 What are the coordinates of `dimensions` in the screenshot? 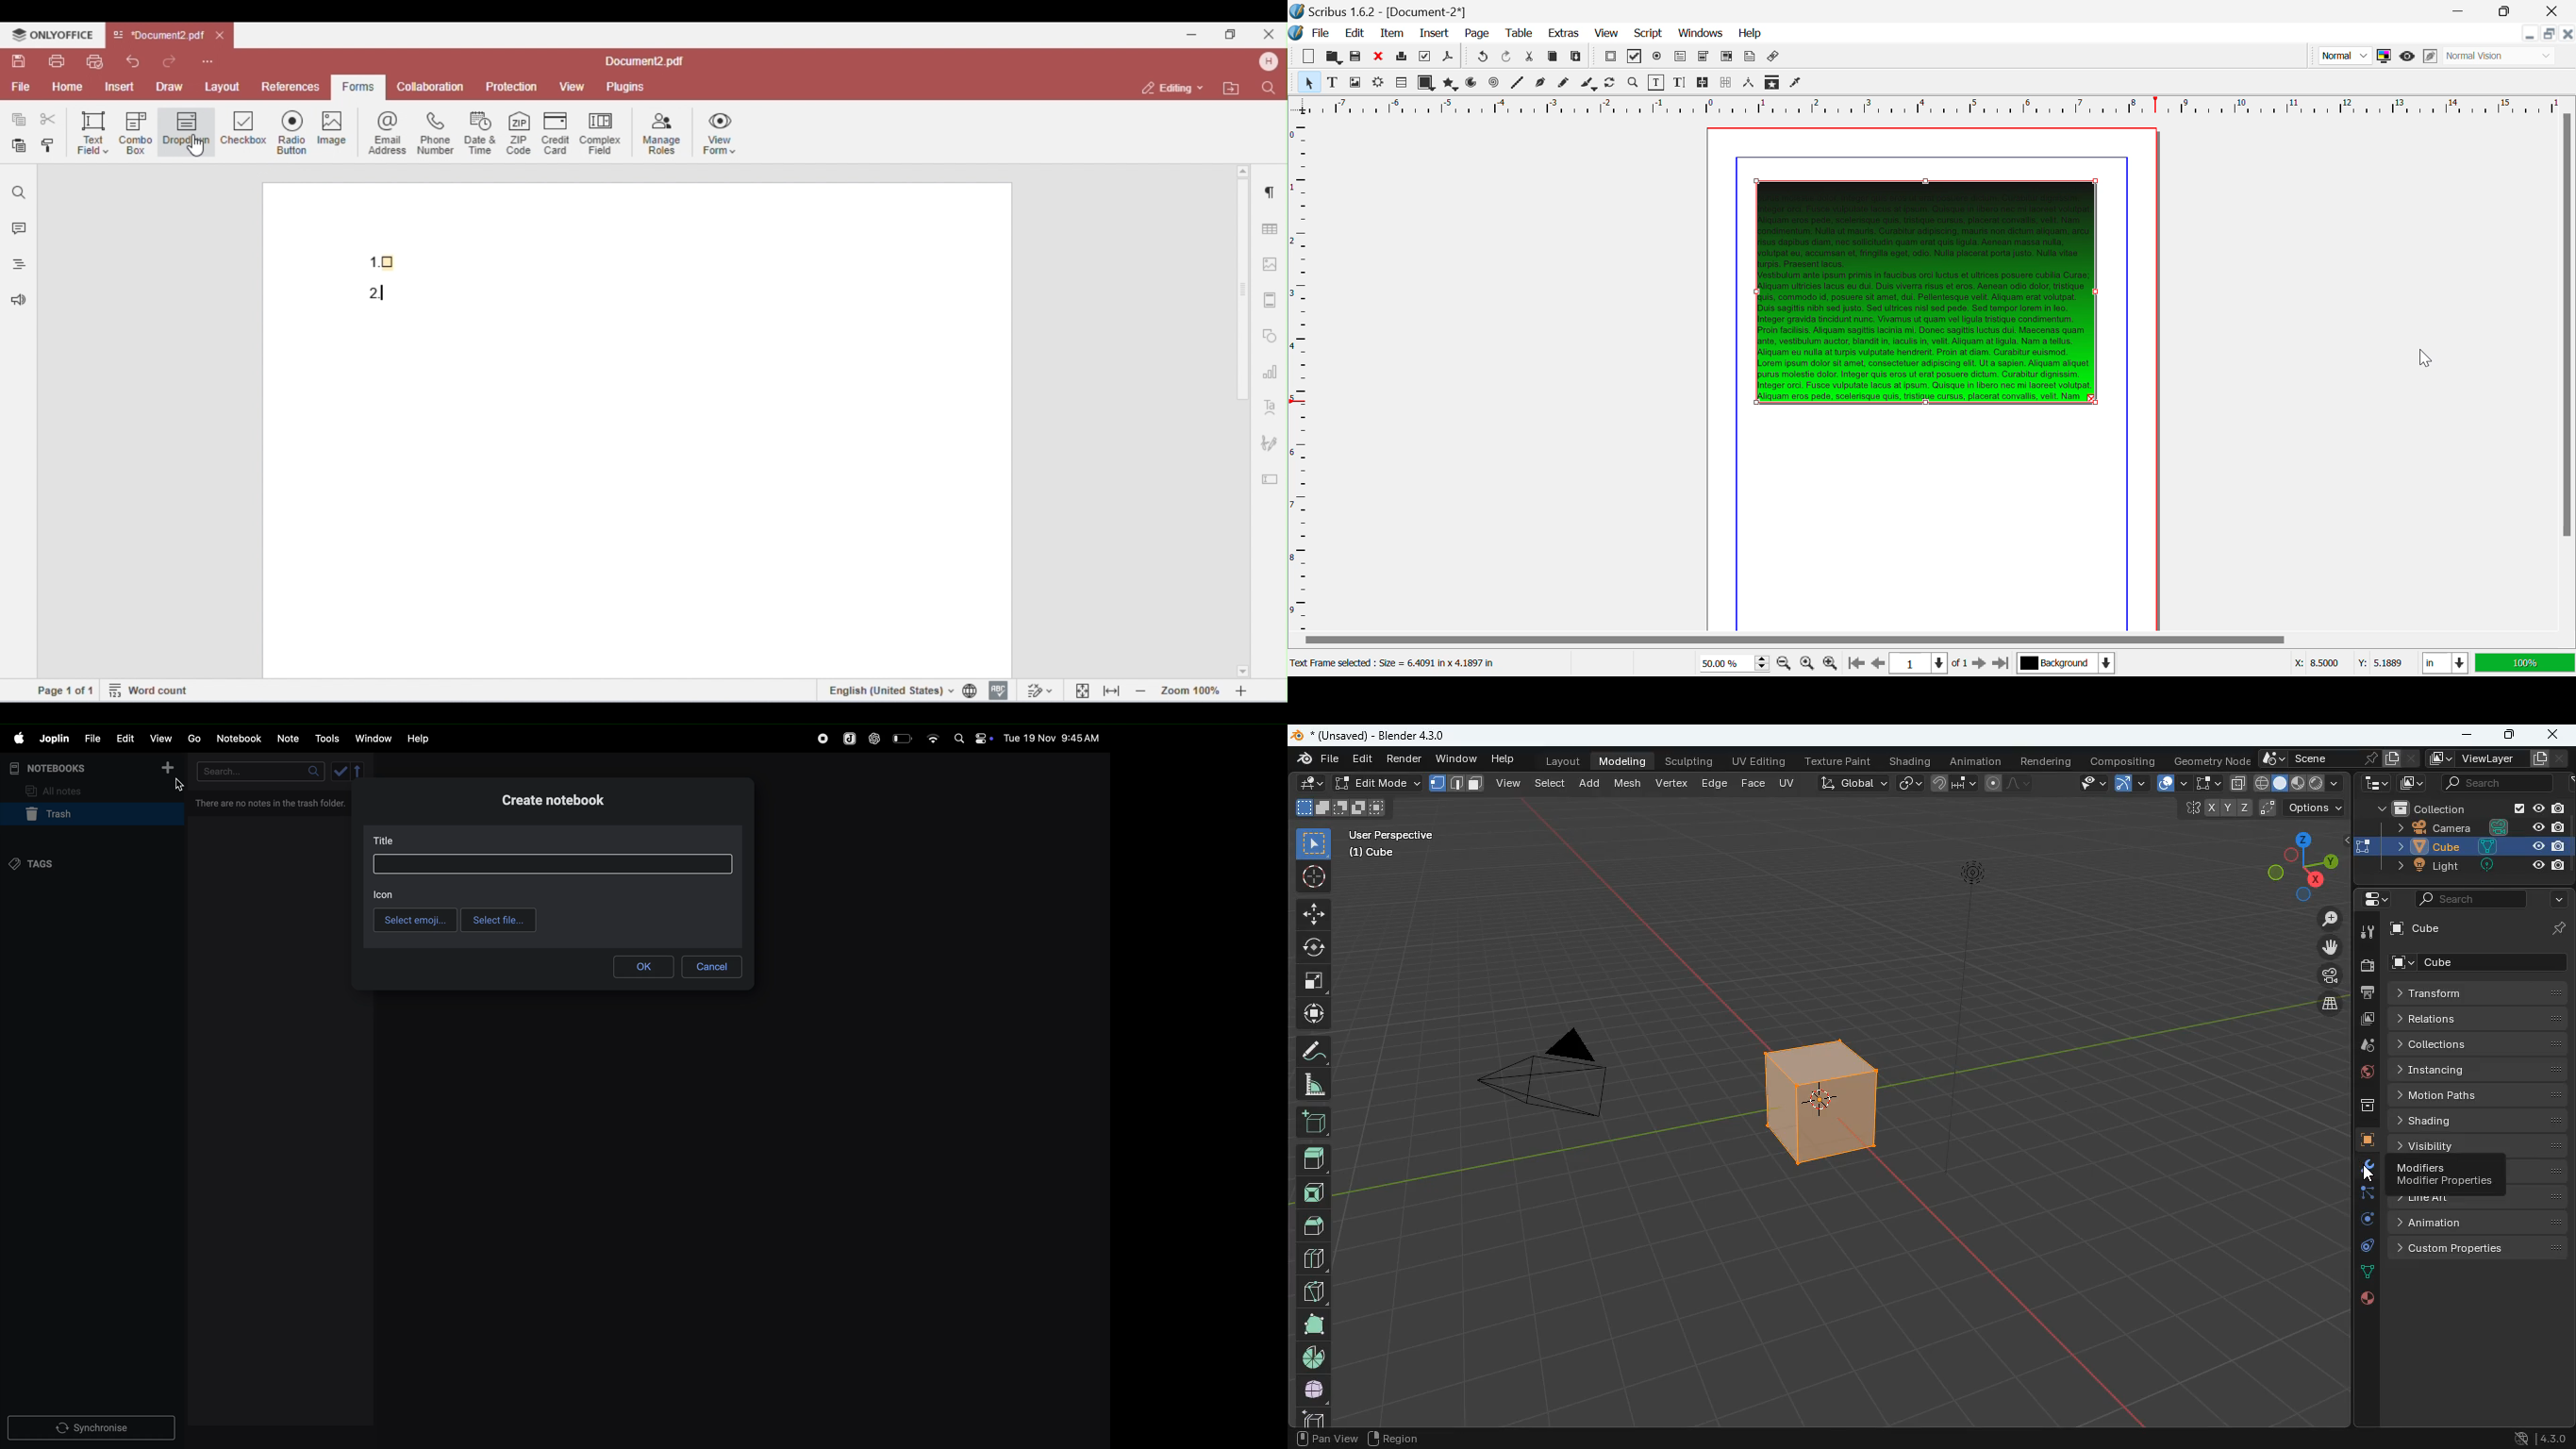 It's located at (2290, 865).